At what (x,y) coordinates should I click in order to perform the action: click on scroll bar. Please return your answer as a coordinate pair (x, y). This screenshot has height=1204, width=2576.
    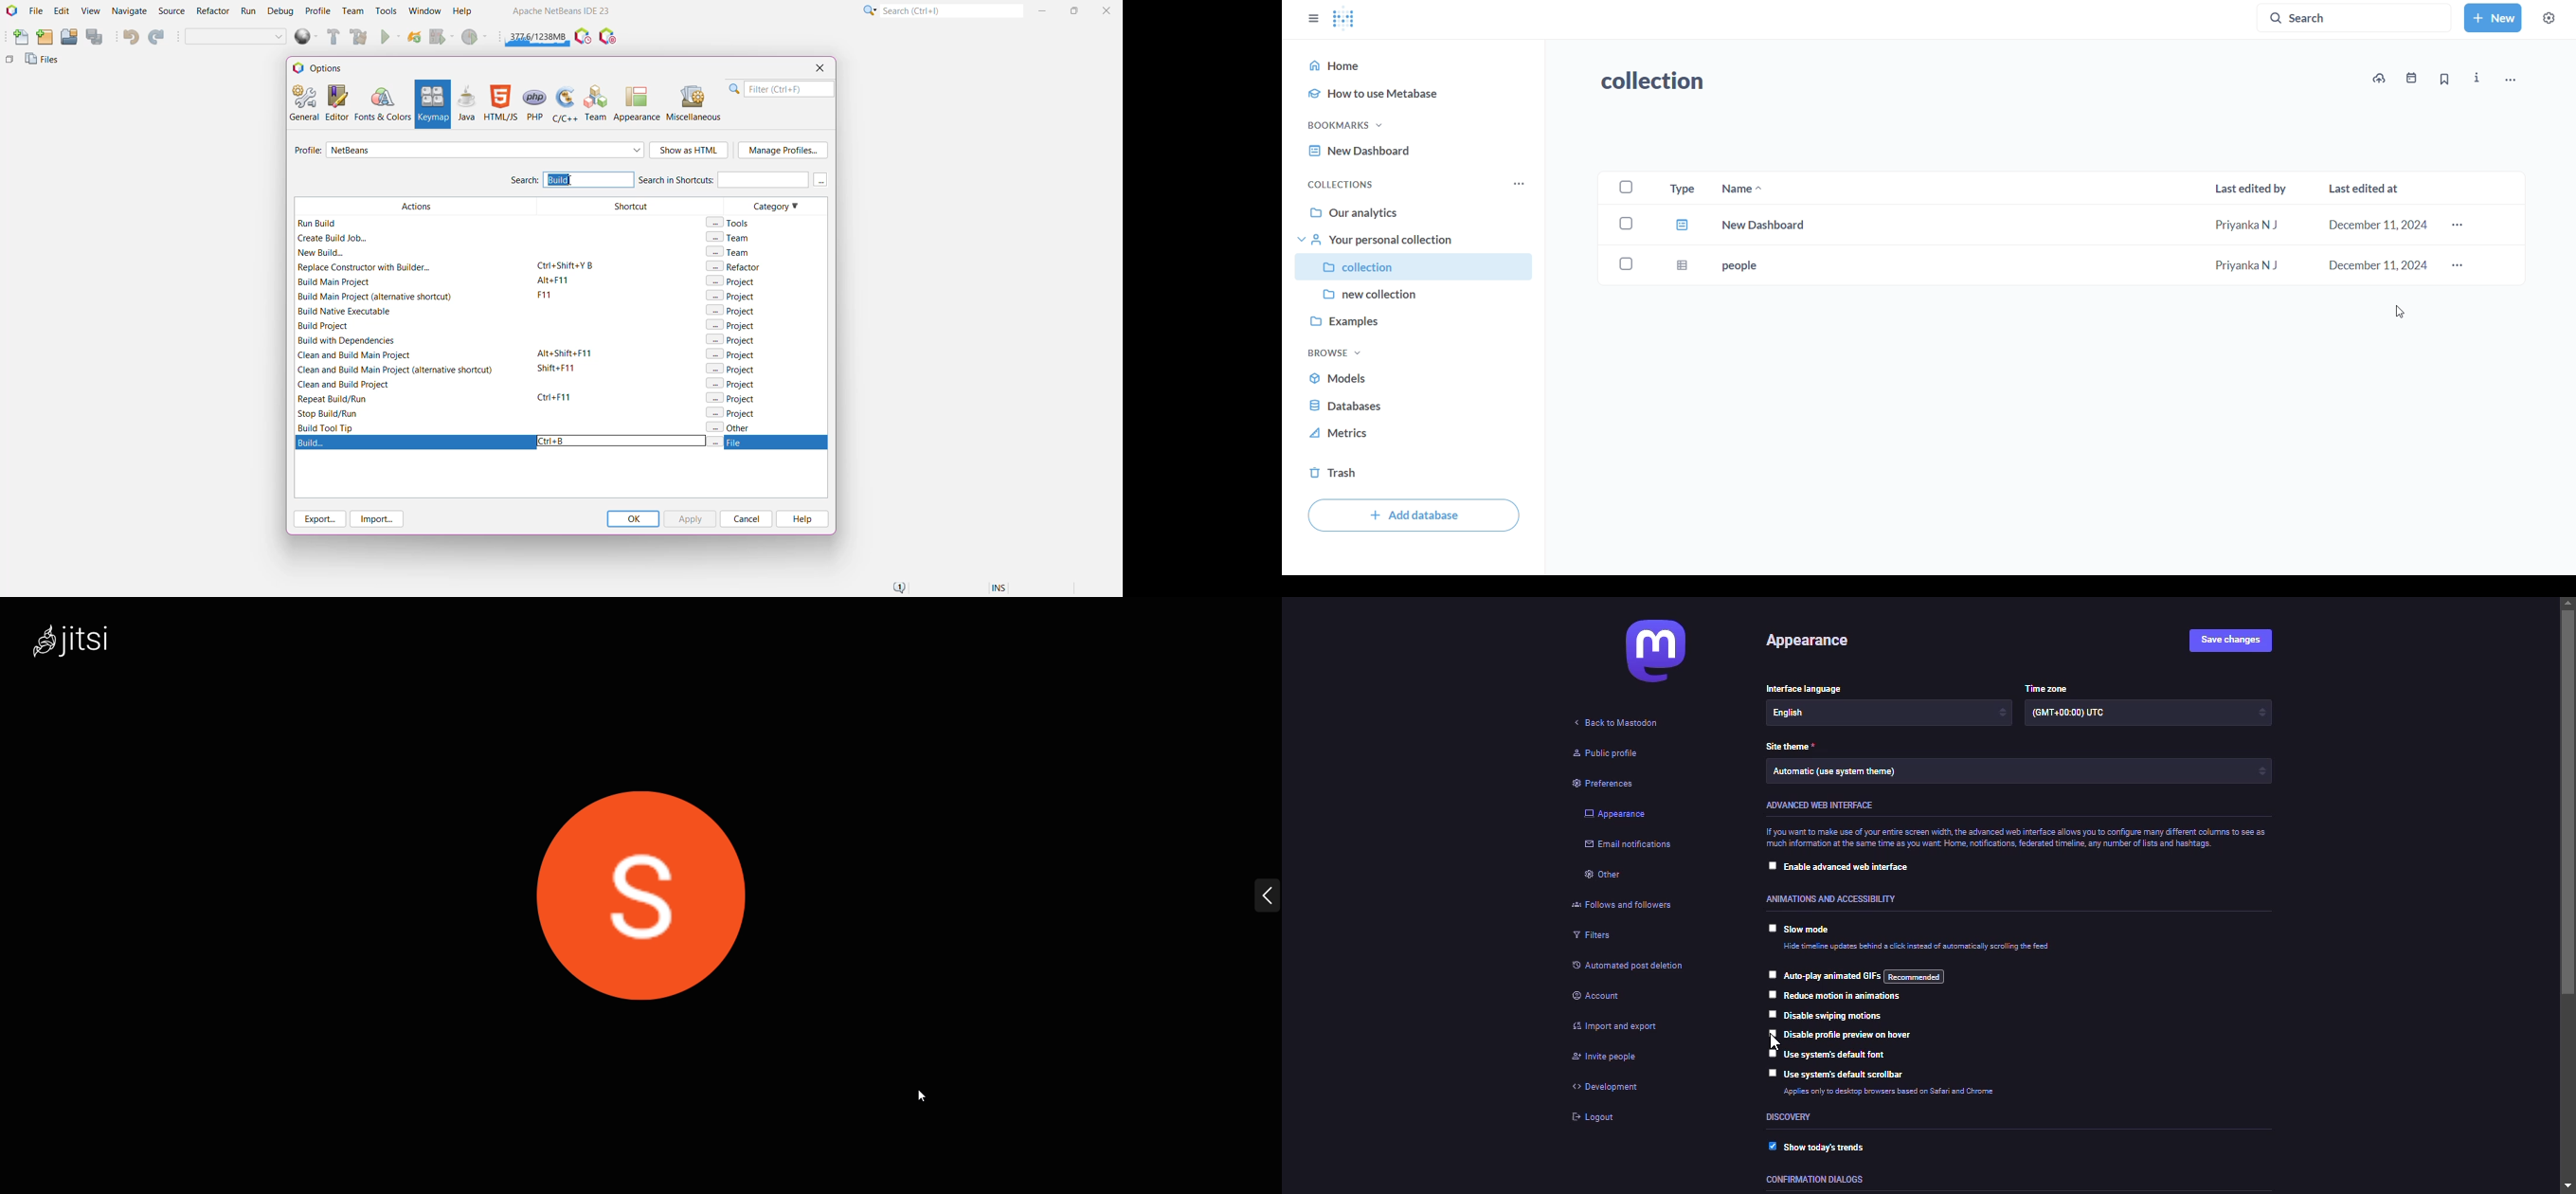
    Looking at the image, I should click on (2569, 896).